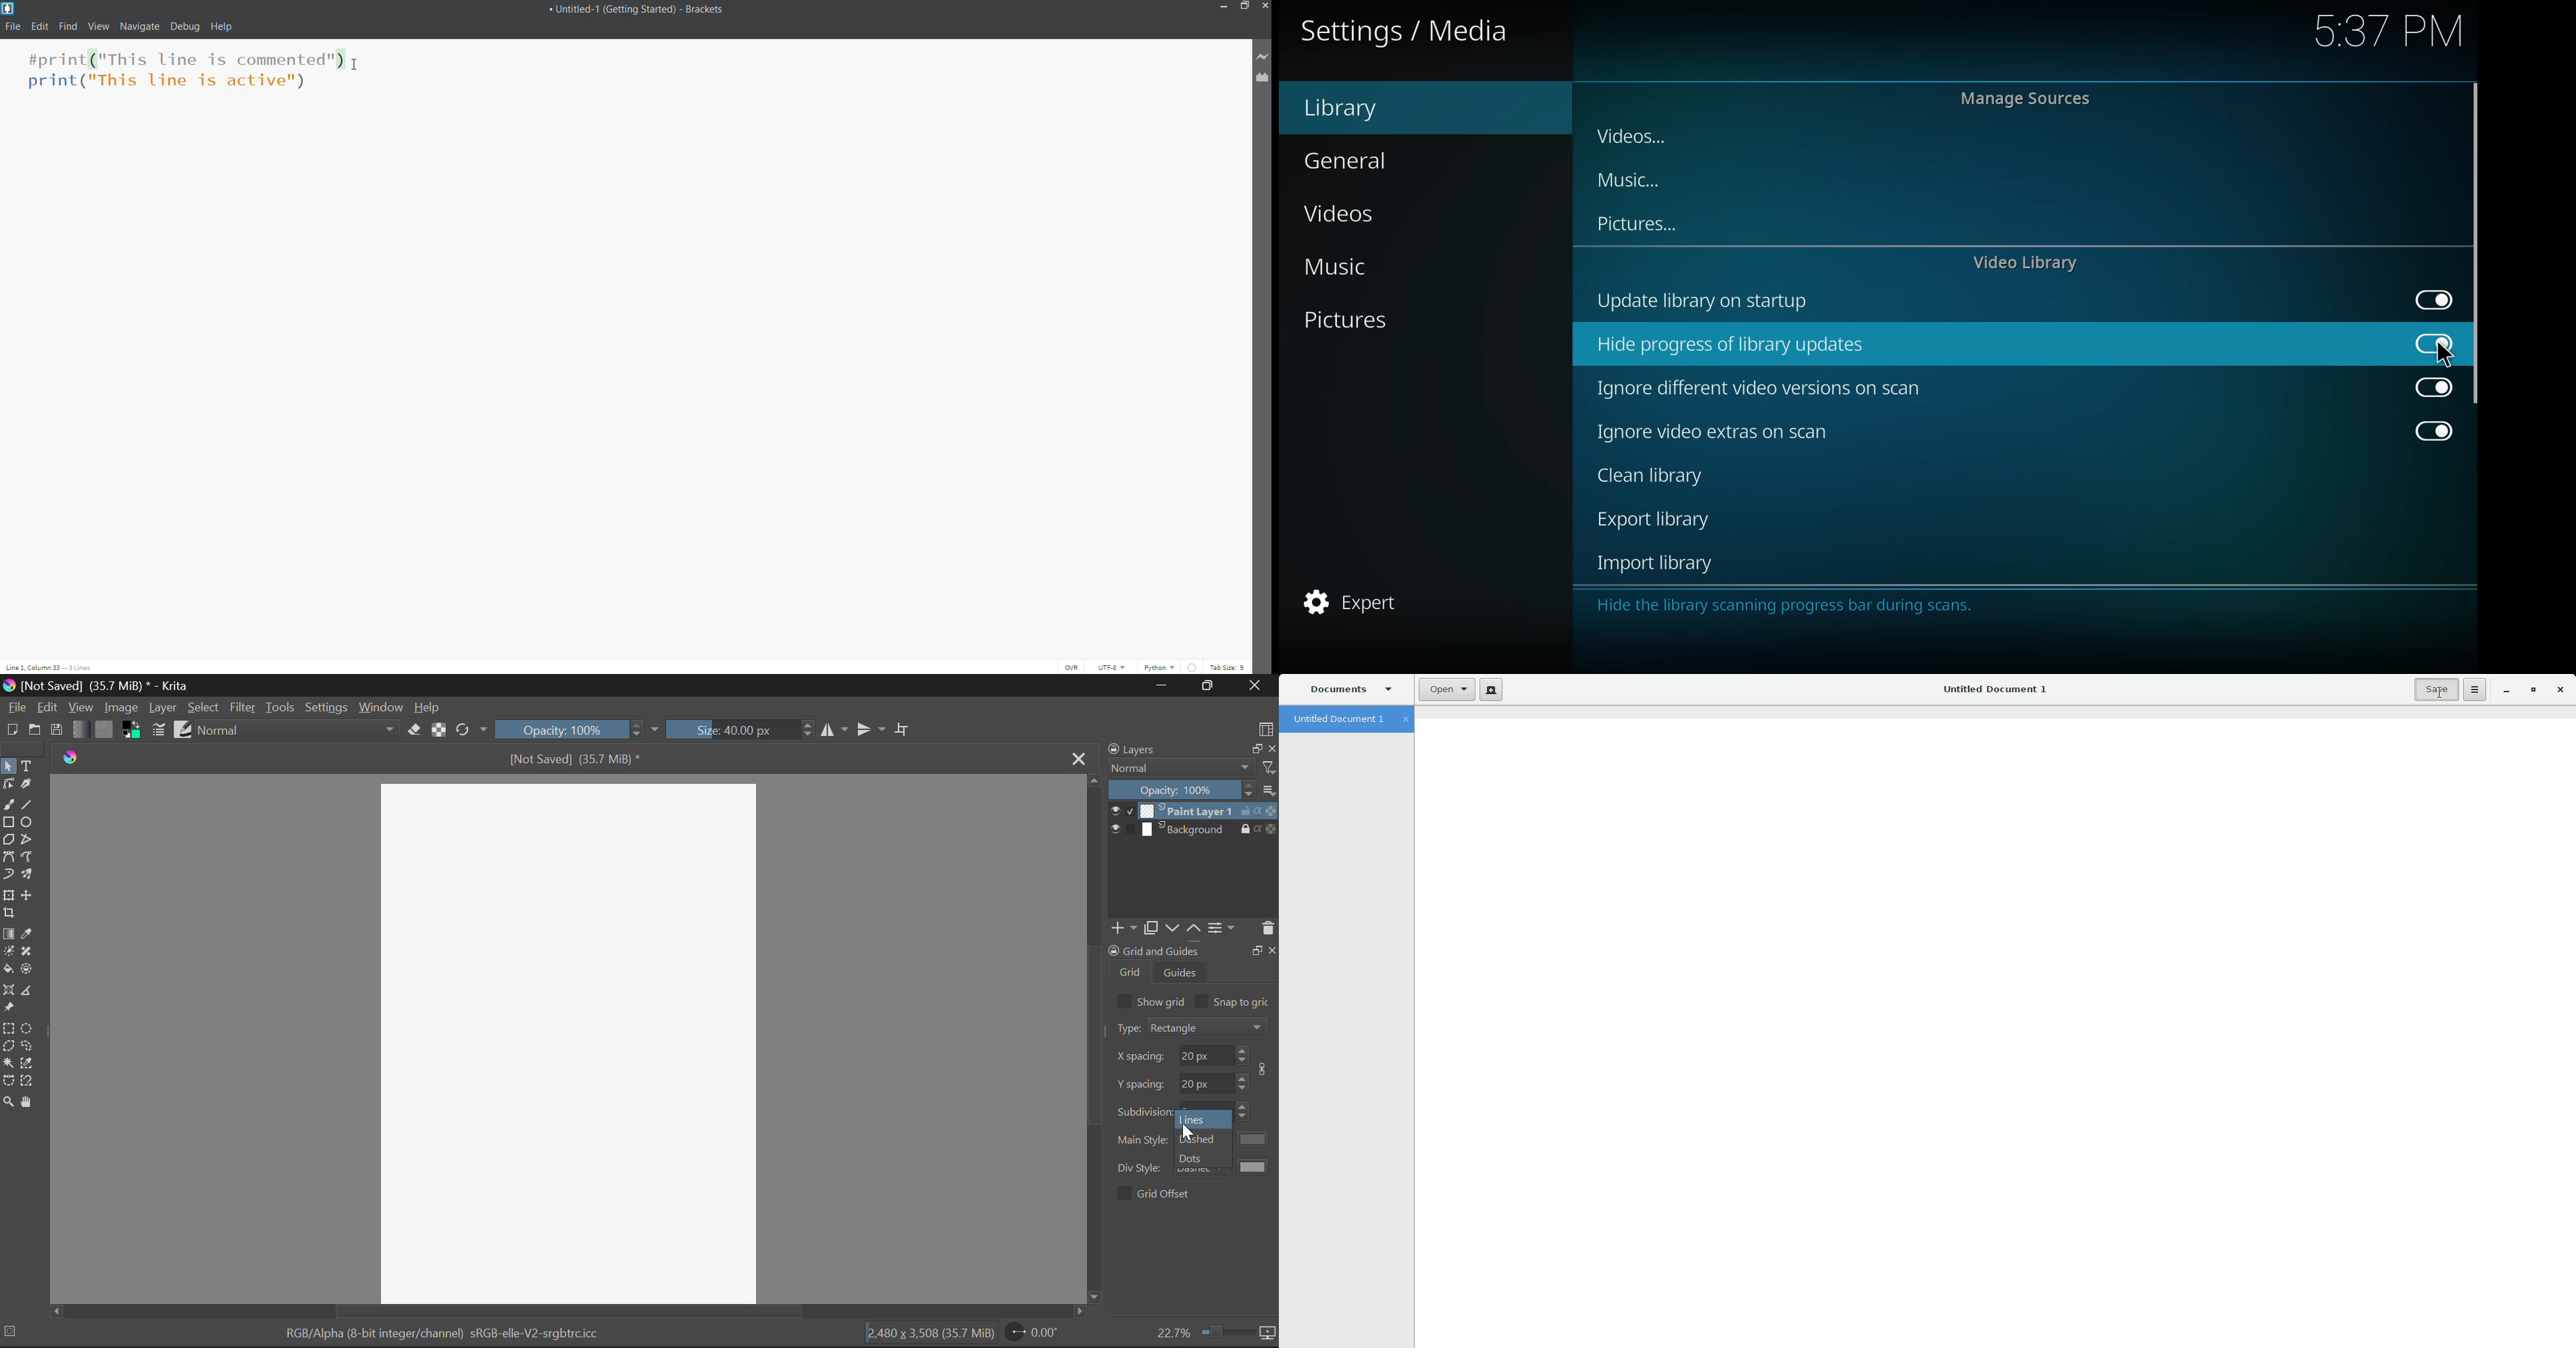 This screenshot has height=1372, width=2576. I want to click on ignore different video versions on scan, so click(1764, 389).